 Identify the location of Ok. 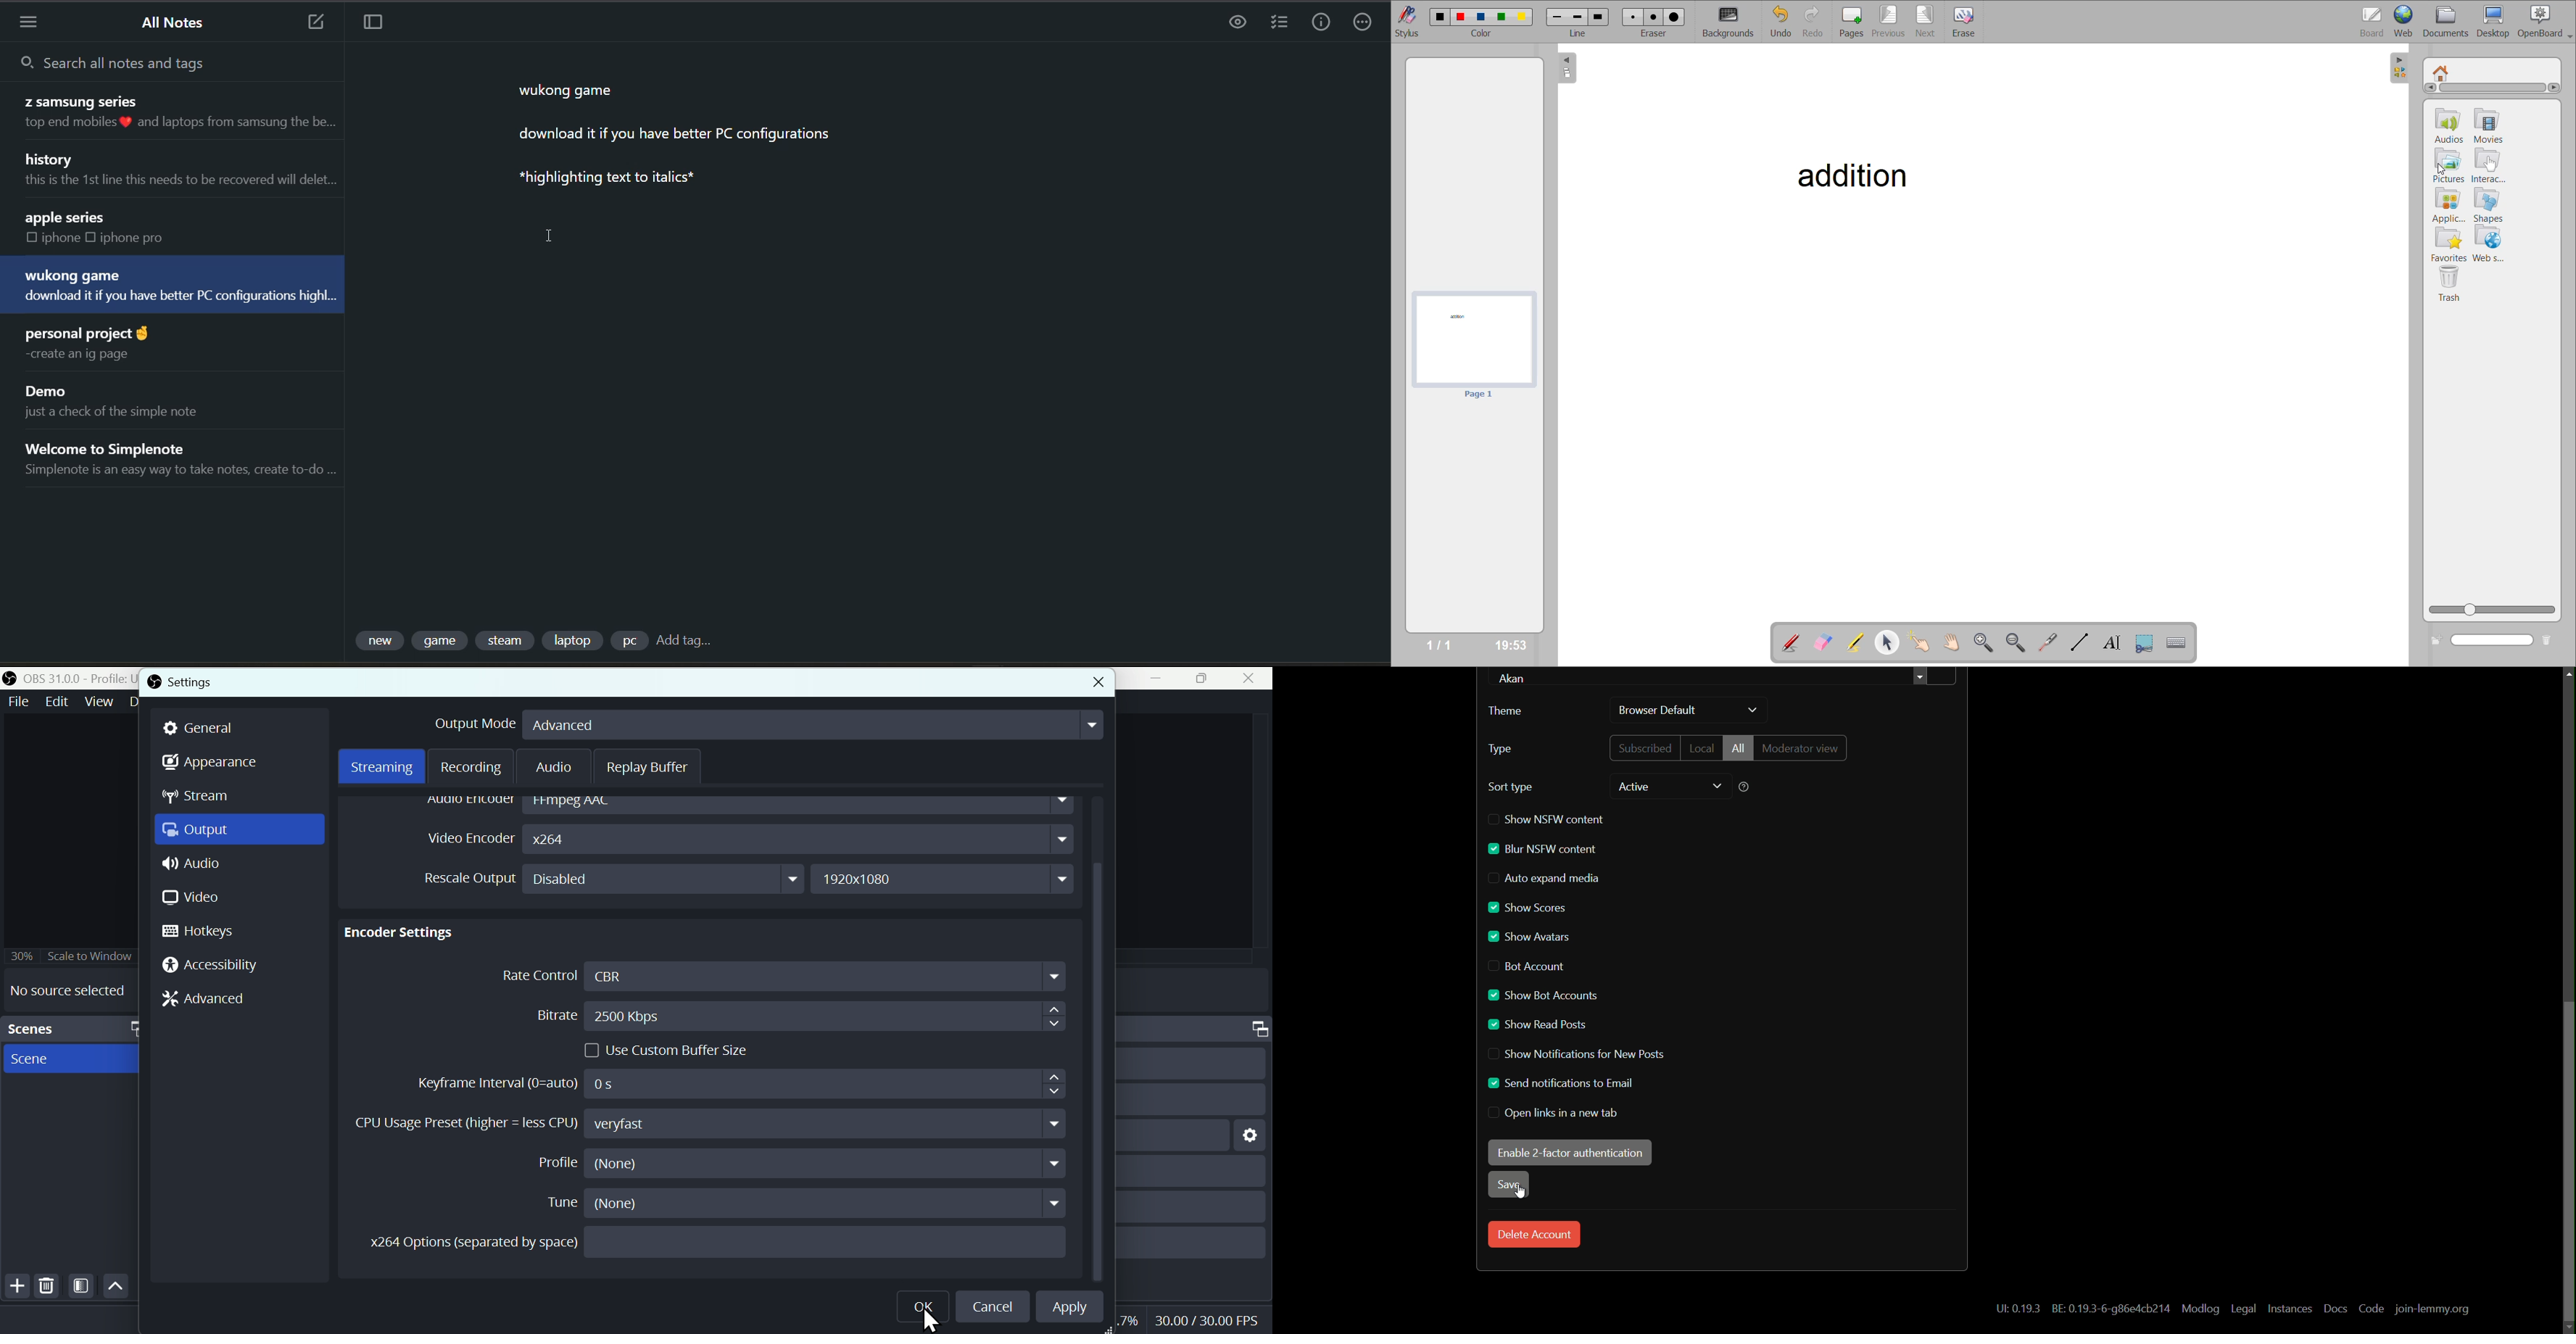
(926, 1307).